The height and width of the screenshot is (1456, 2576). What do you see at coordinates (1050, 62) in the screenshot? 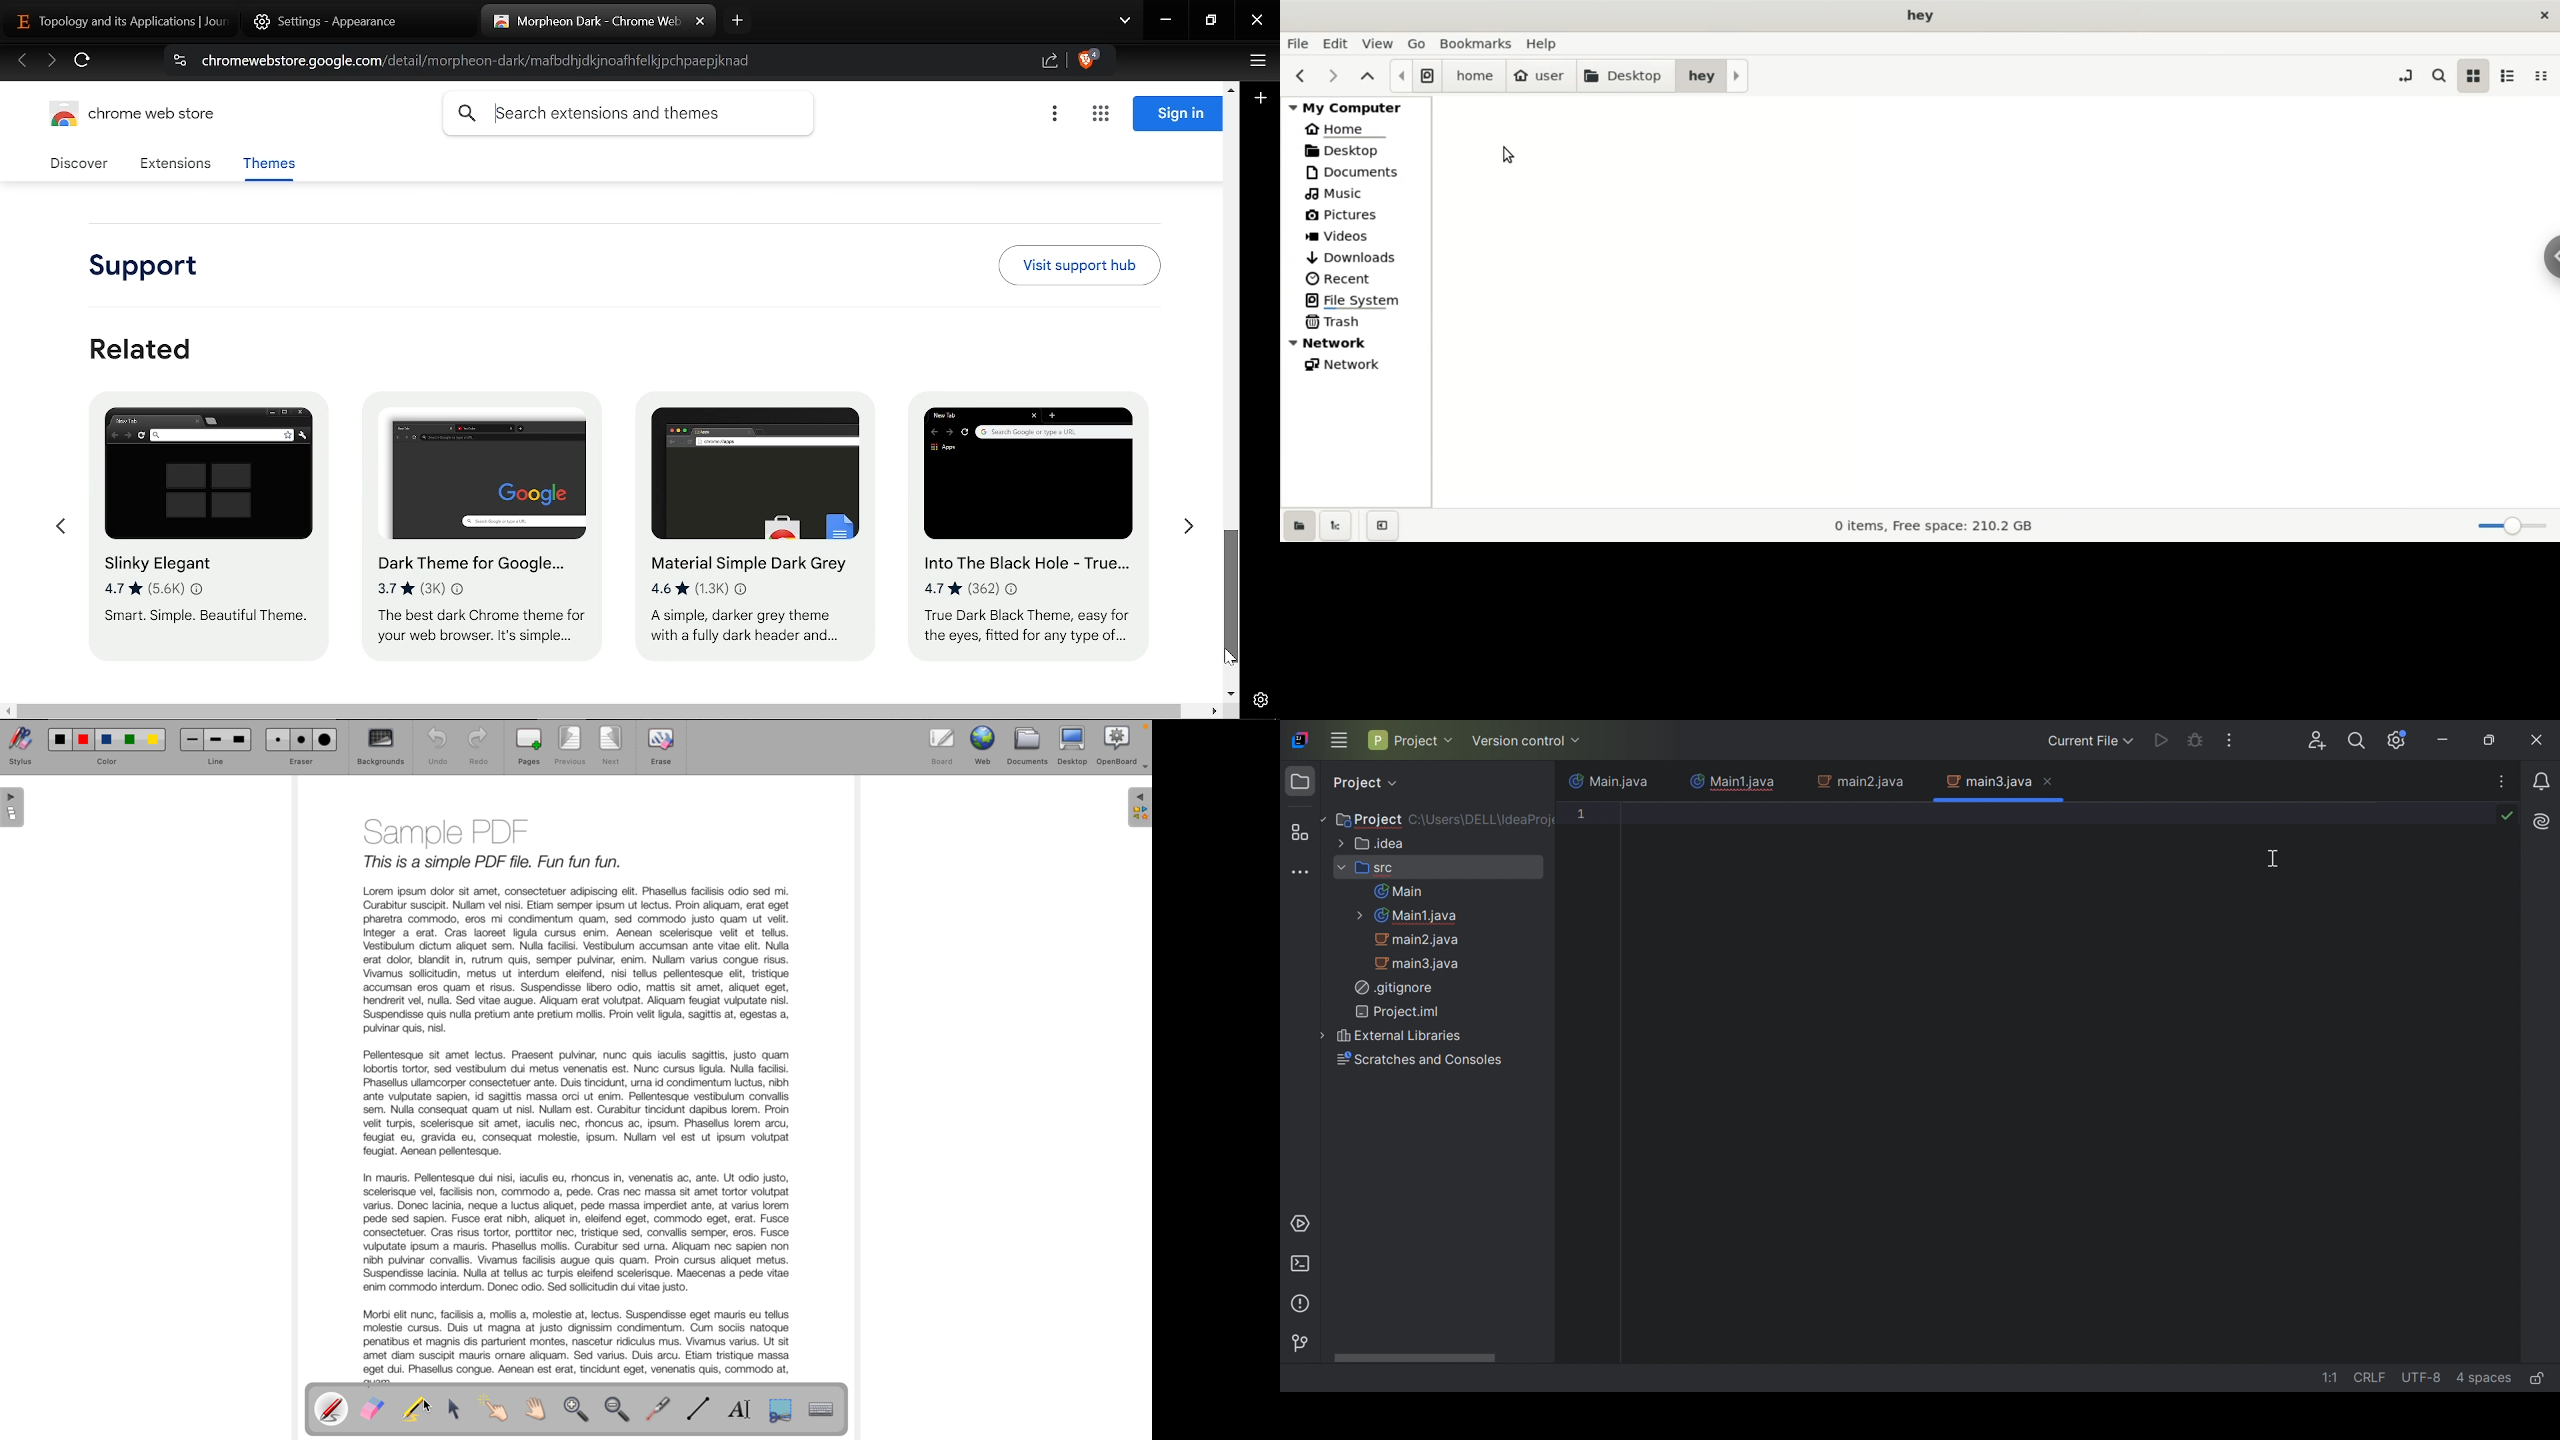
I see `Share link` at bounding box center [1050, 62].